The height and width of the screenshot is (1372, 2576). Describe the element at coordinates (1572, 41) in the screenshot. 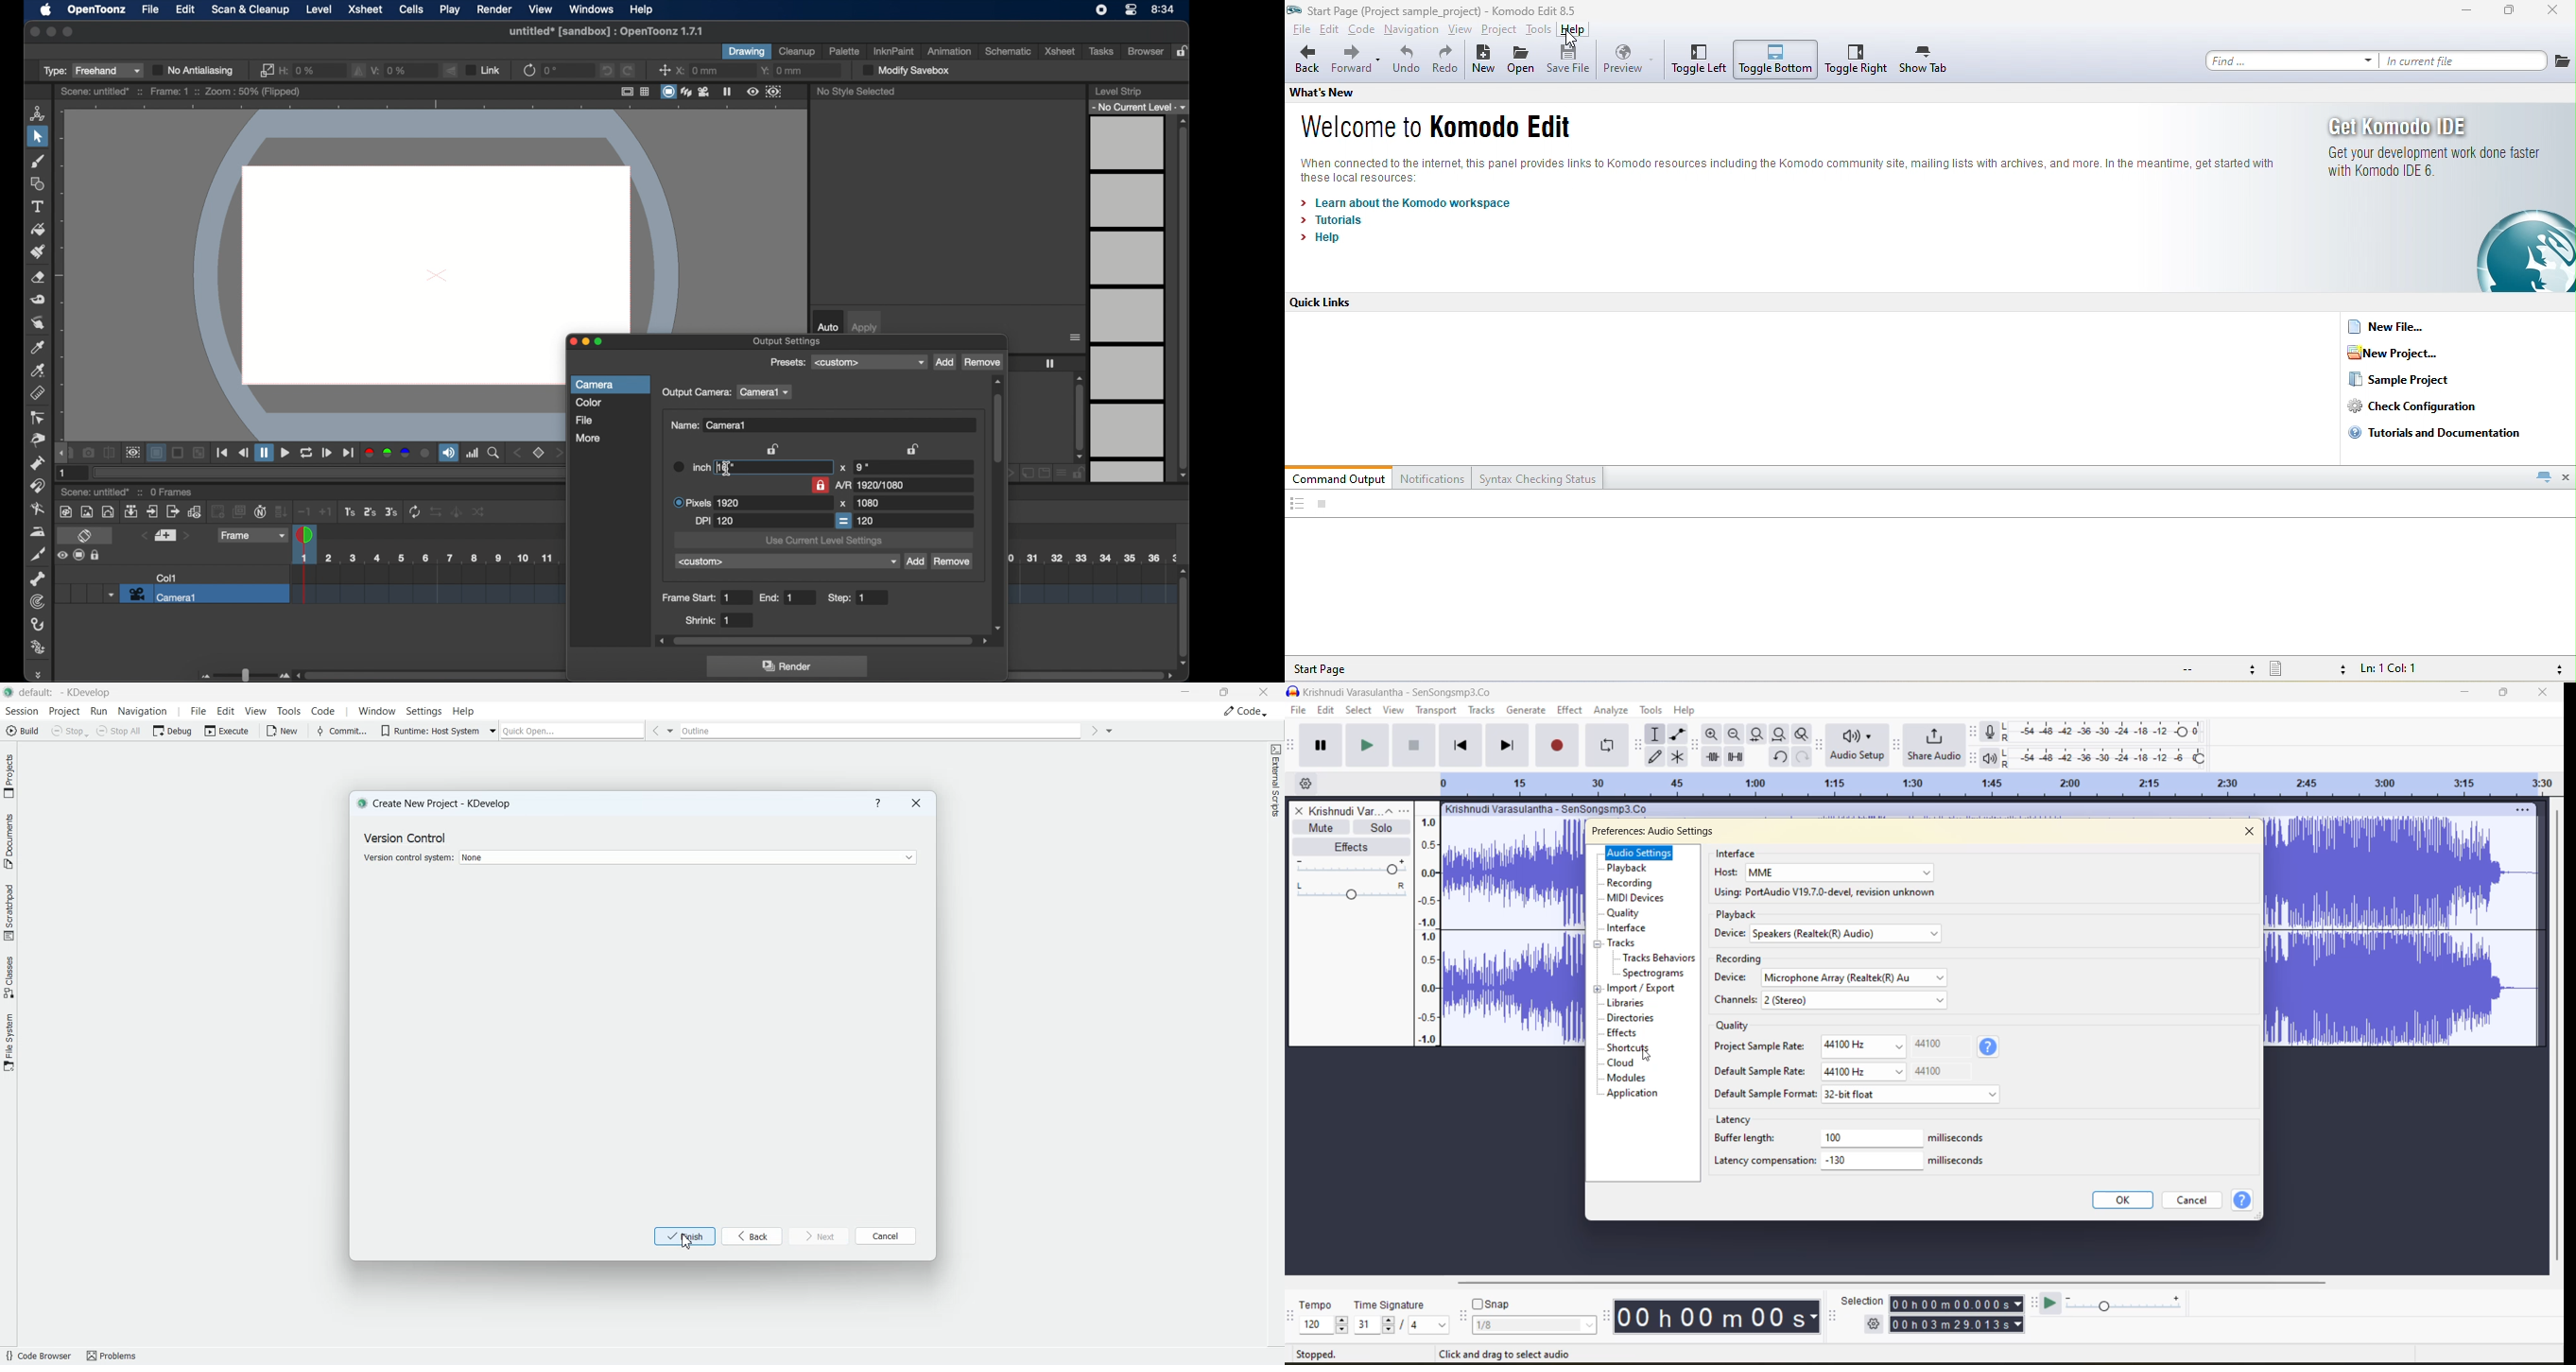

I see `cursor` at that location.